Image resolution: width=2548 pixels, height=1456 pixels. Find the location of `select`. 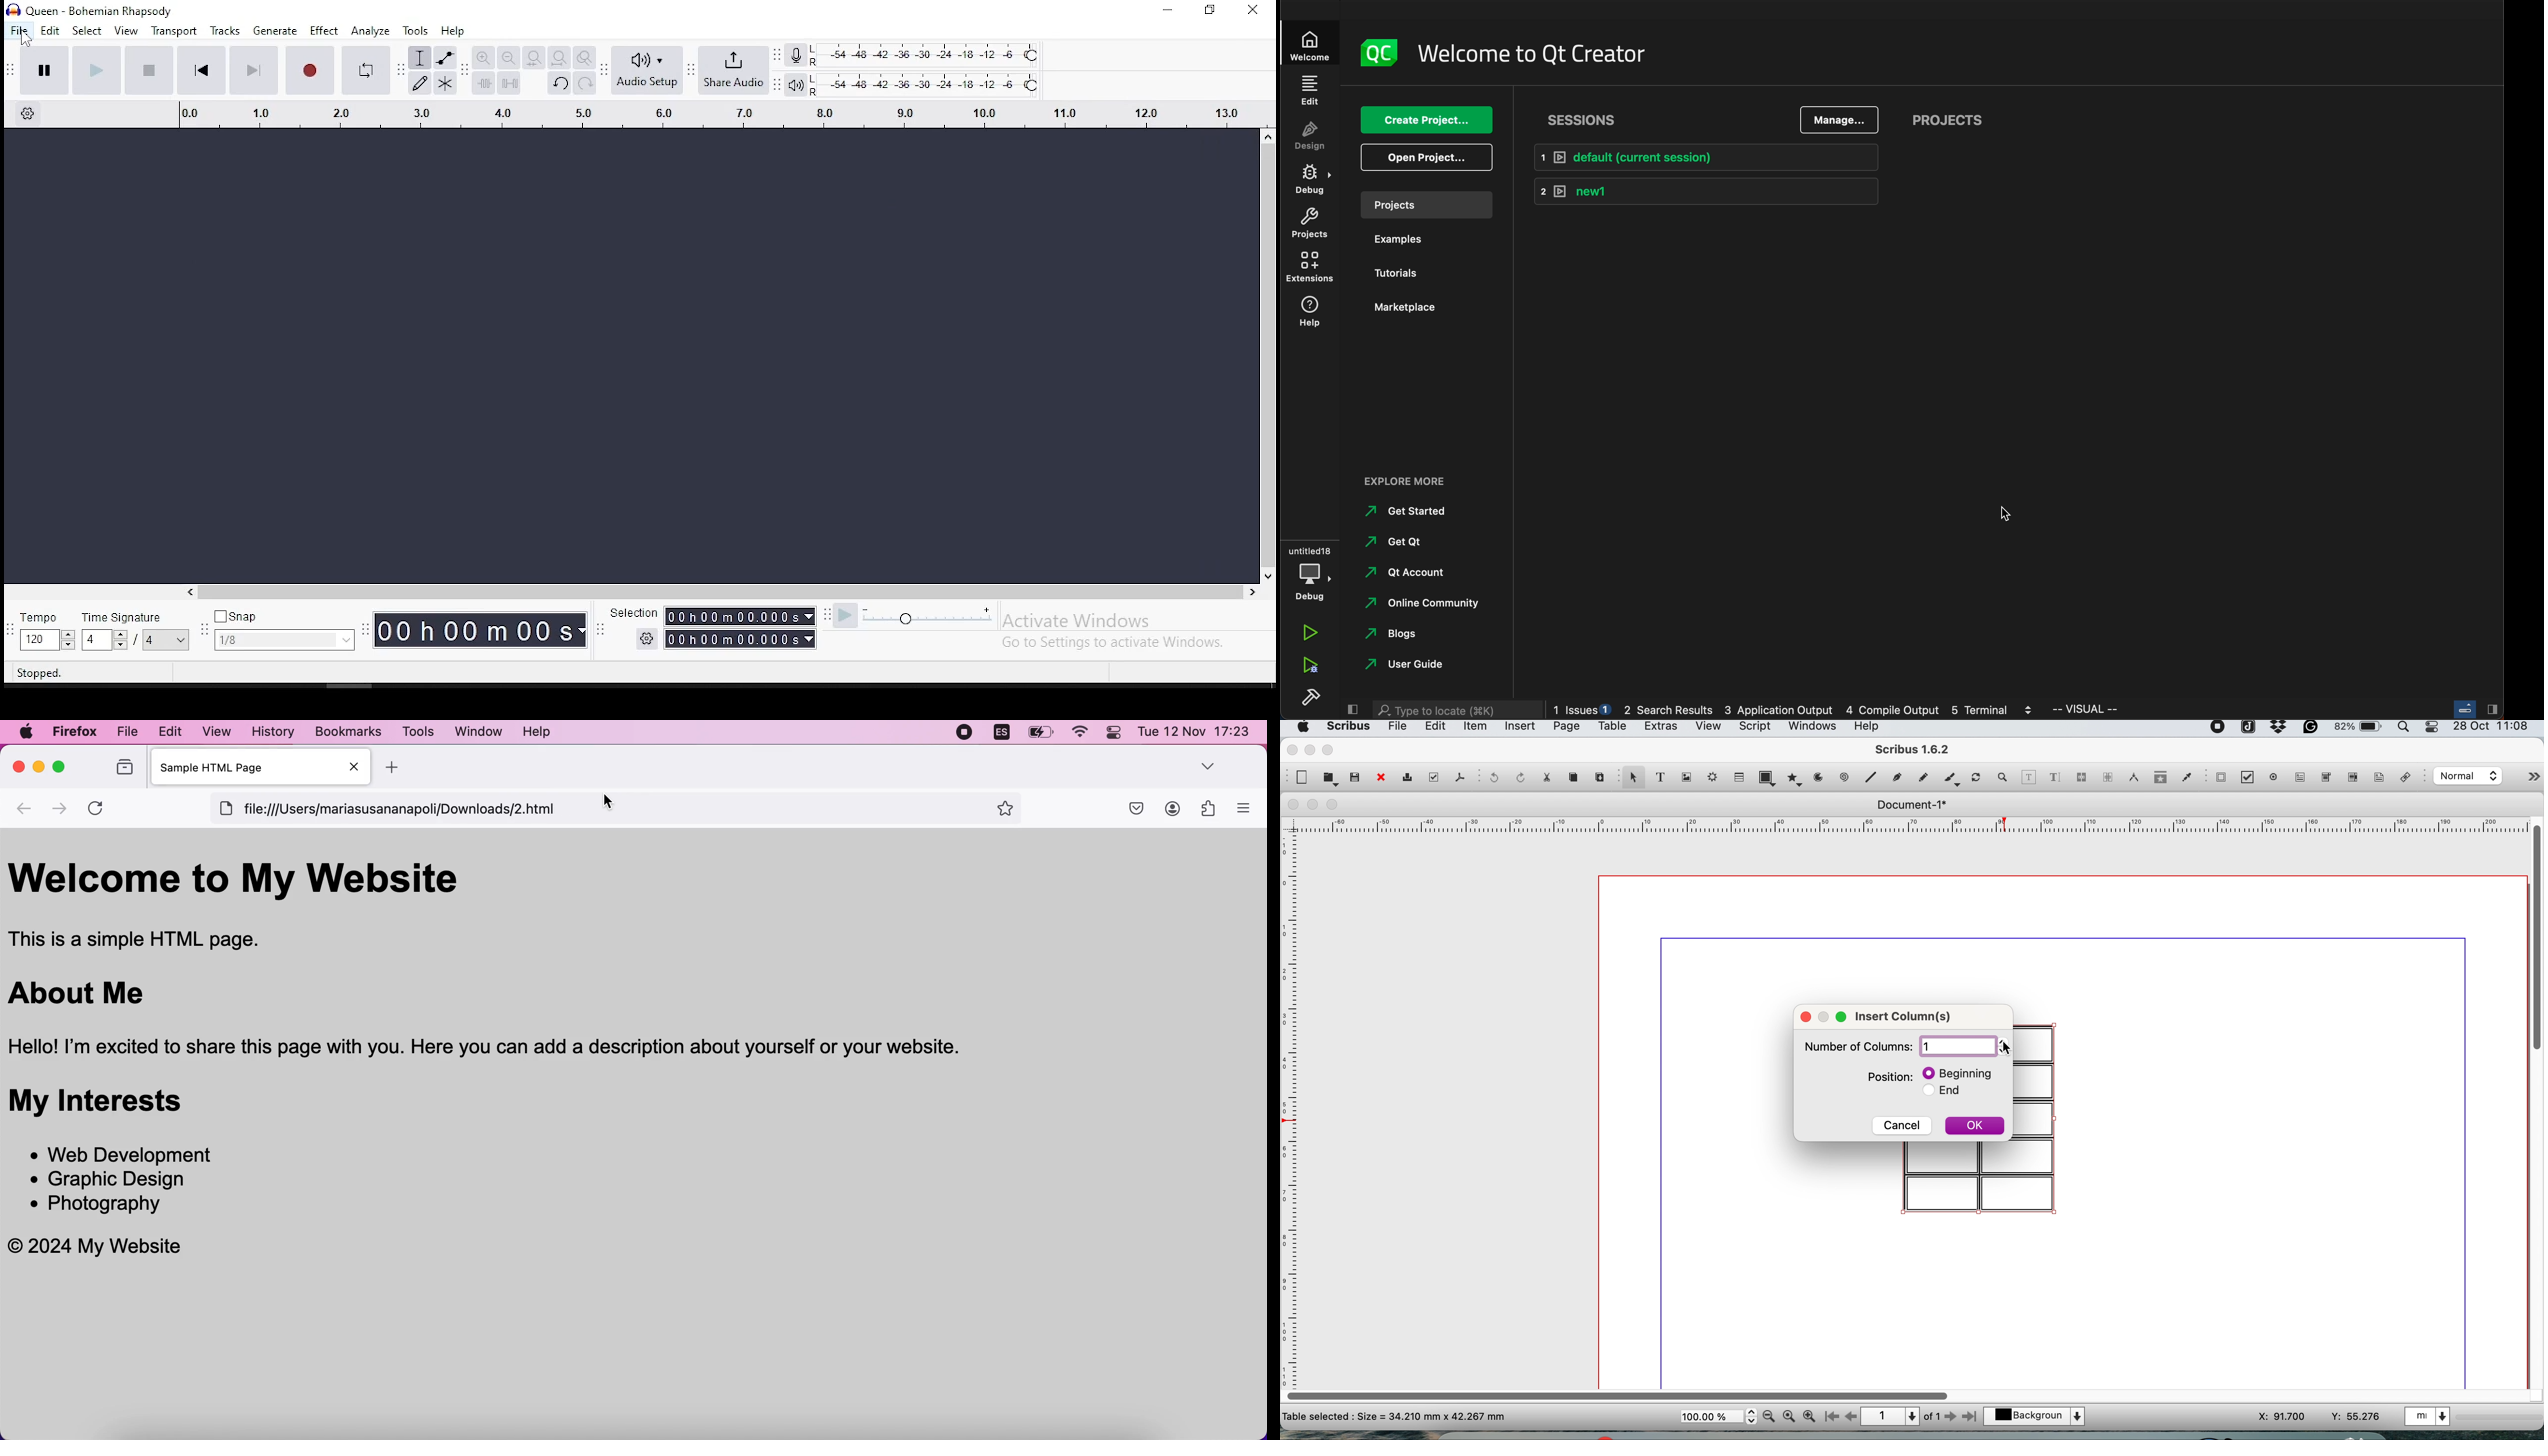

select is located at coordinates (87, 32).